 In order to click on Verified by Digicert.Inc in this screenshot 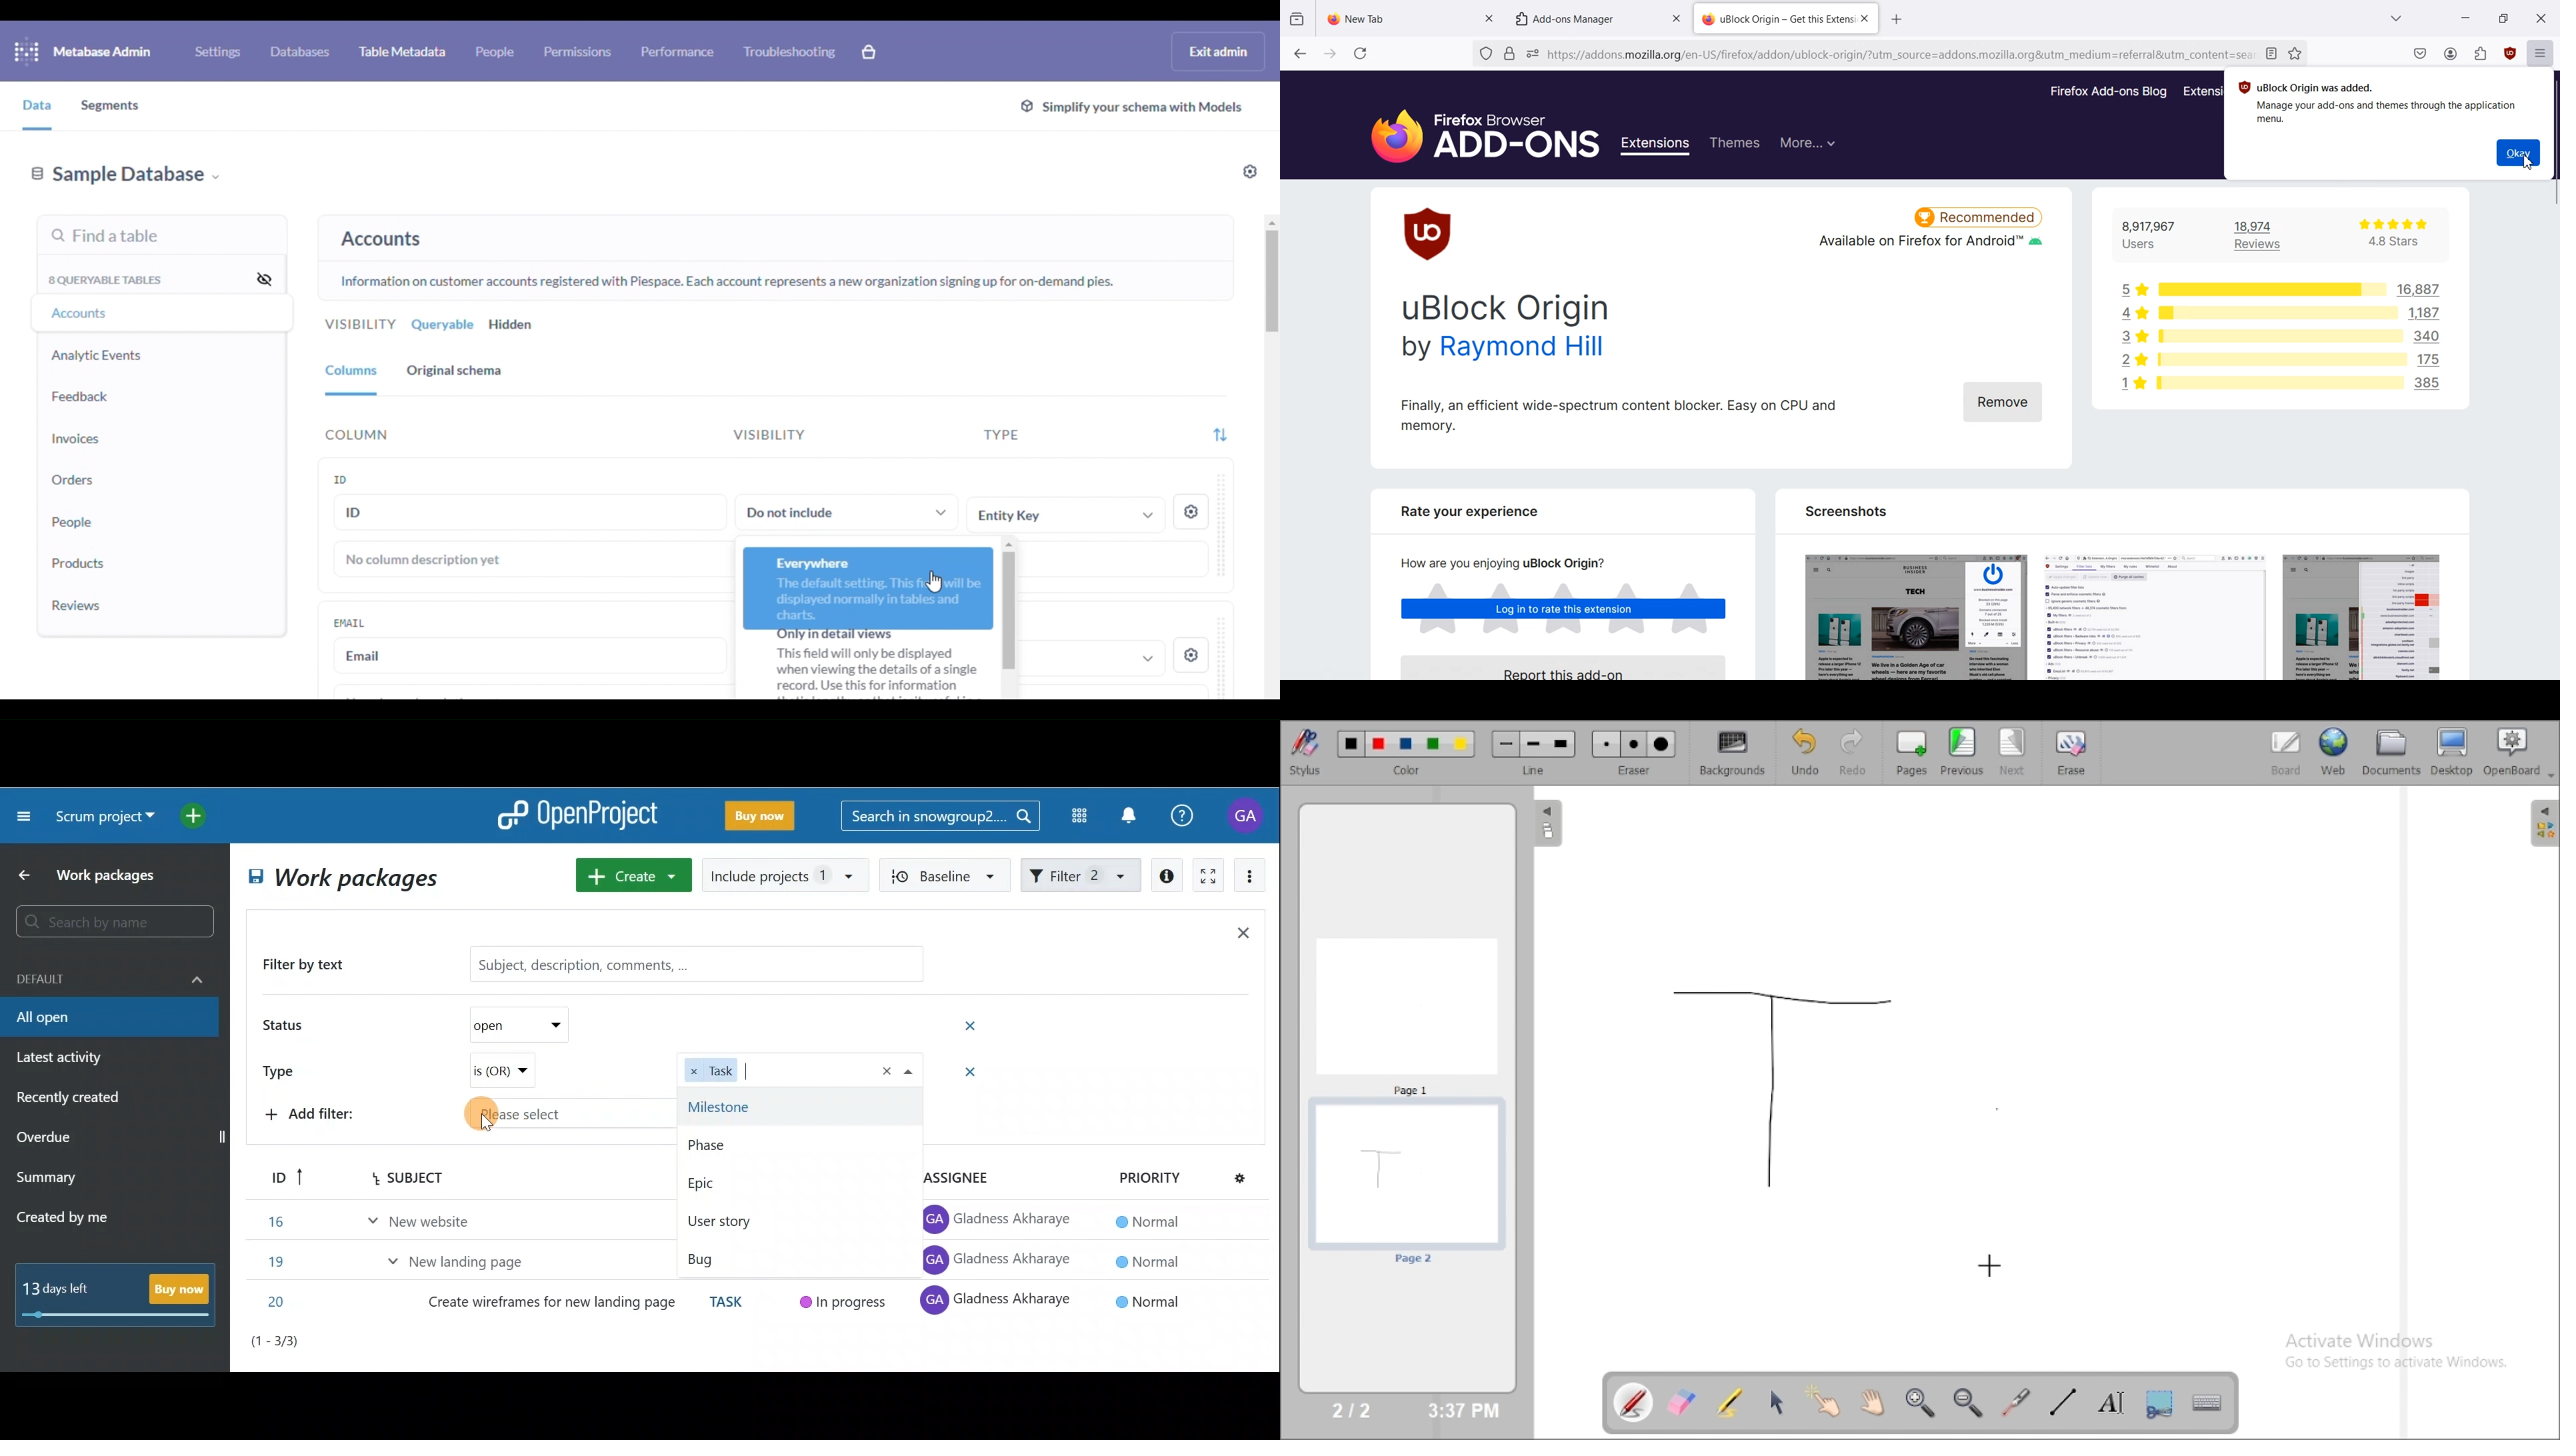, I will do `click(1509, 54)`.